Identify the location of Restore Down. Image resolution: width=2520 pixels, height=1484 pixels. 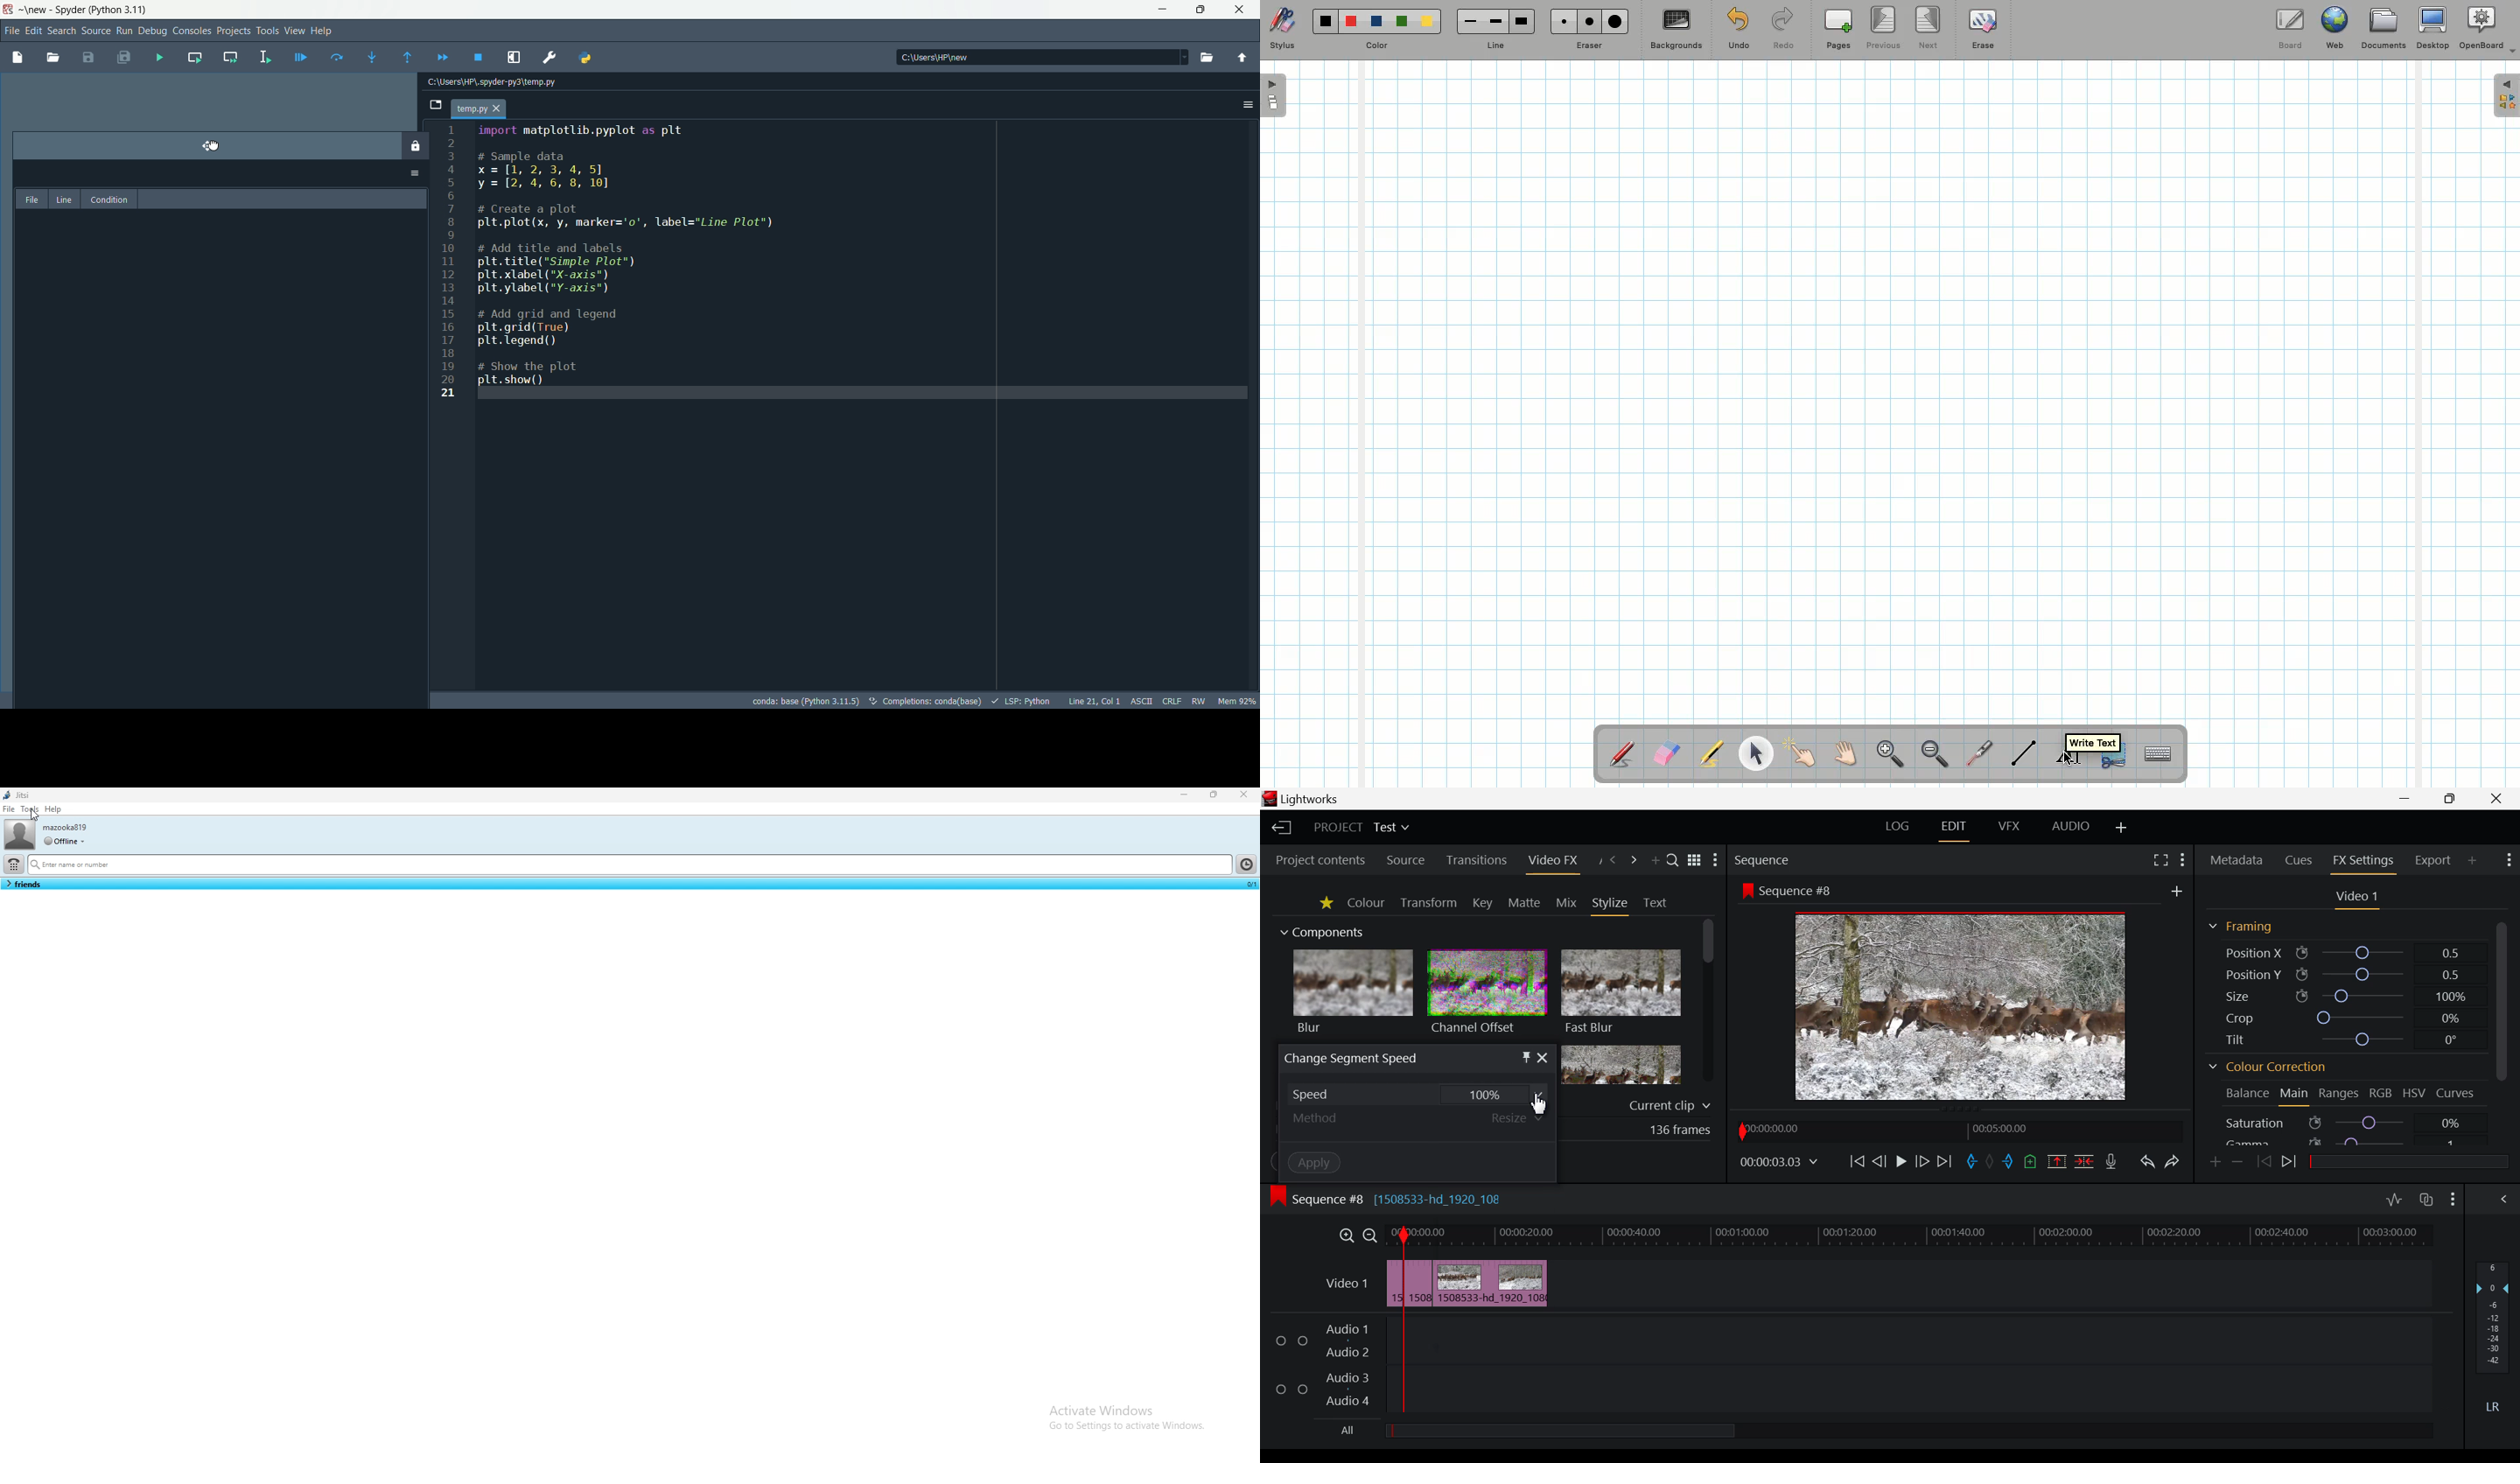
(2406, 799).